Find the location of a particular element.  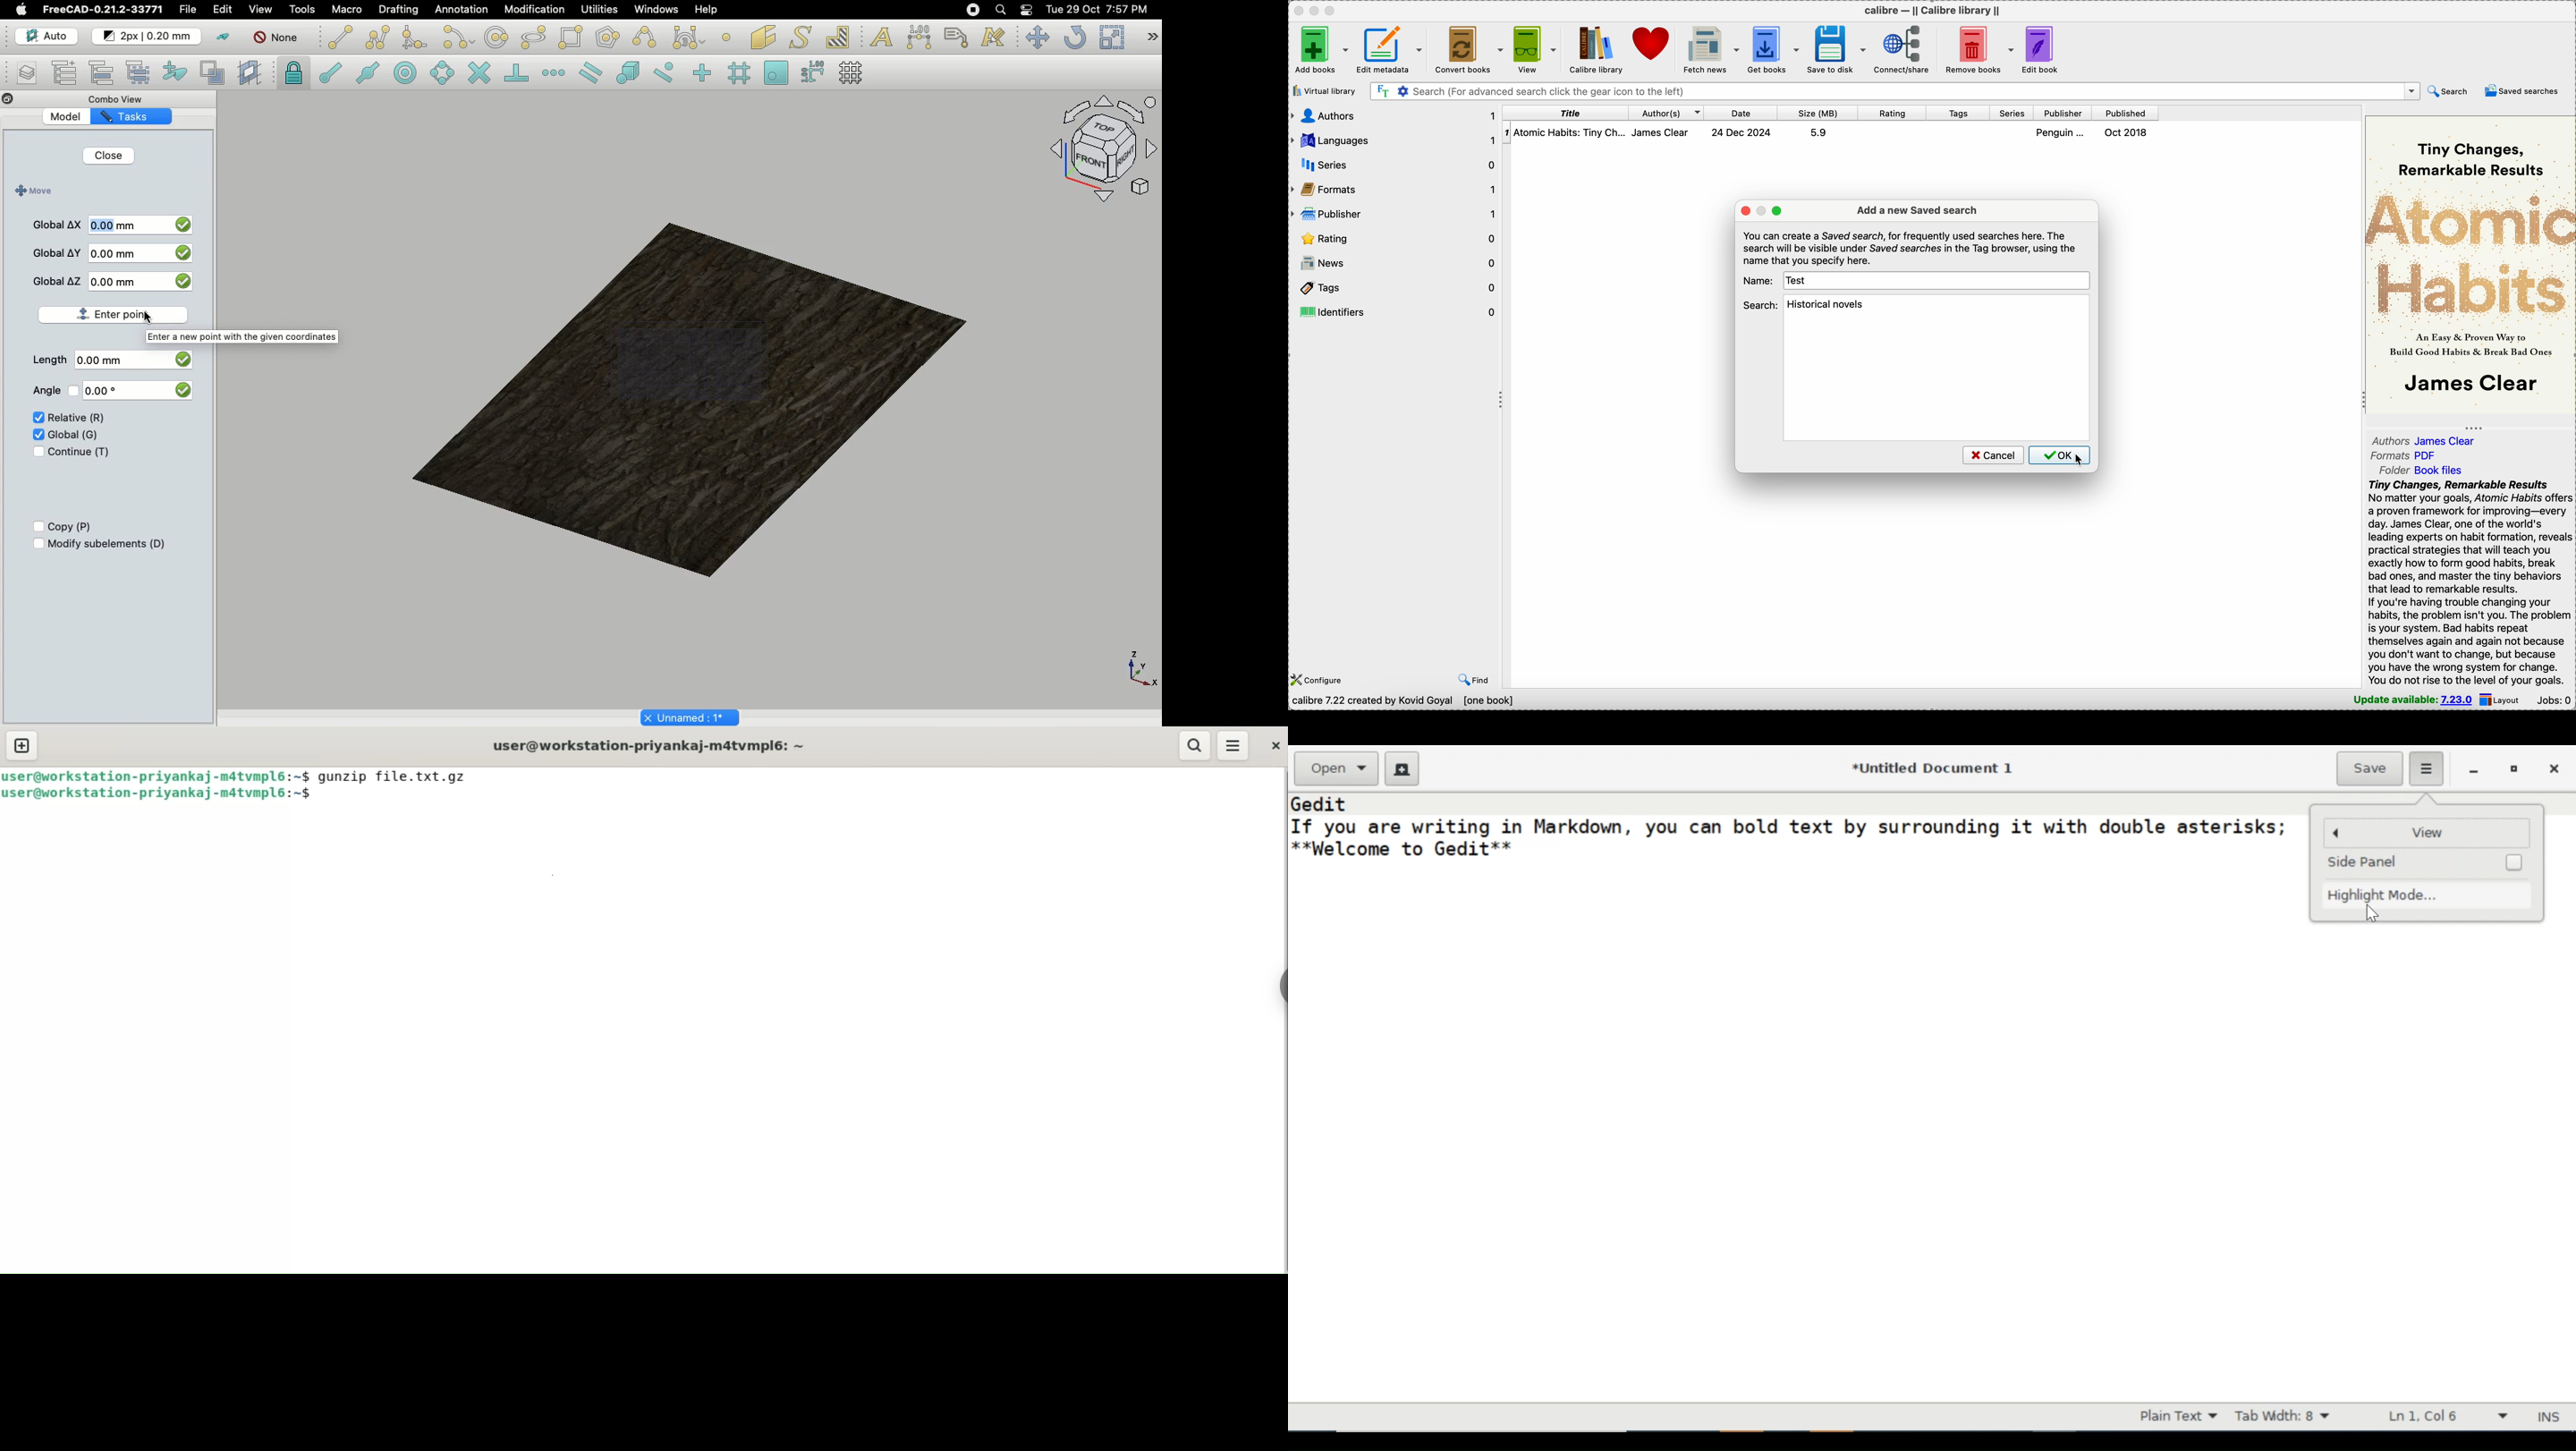

File is located at coordinates (188, 10).